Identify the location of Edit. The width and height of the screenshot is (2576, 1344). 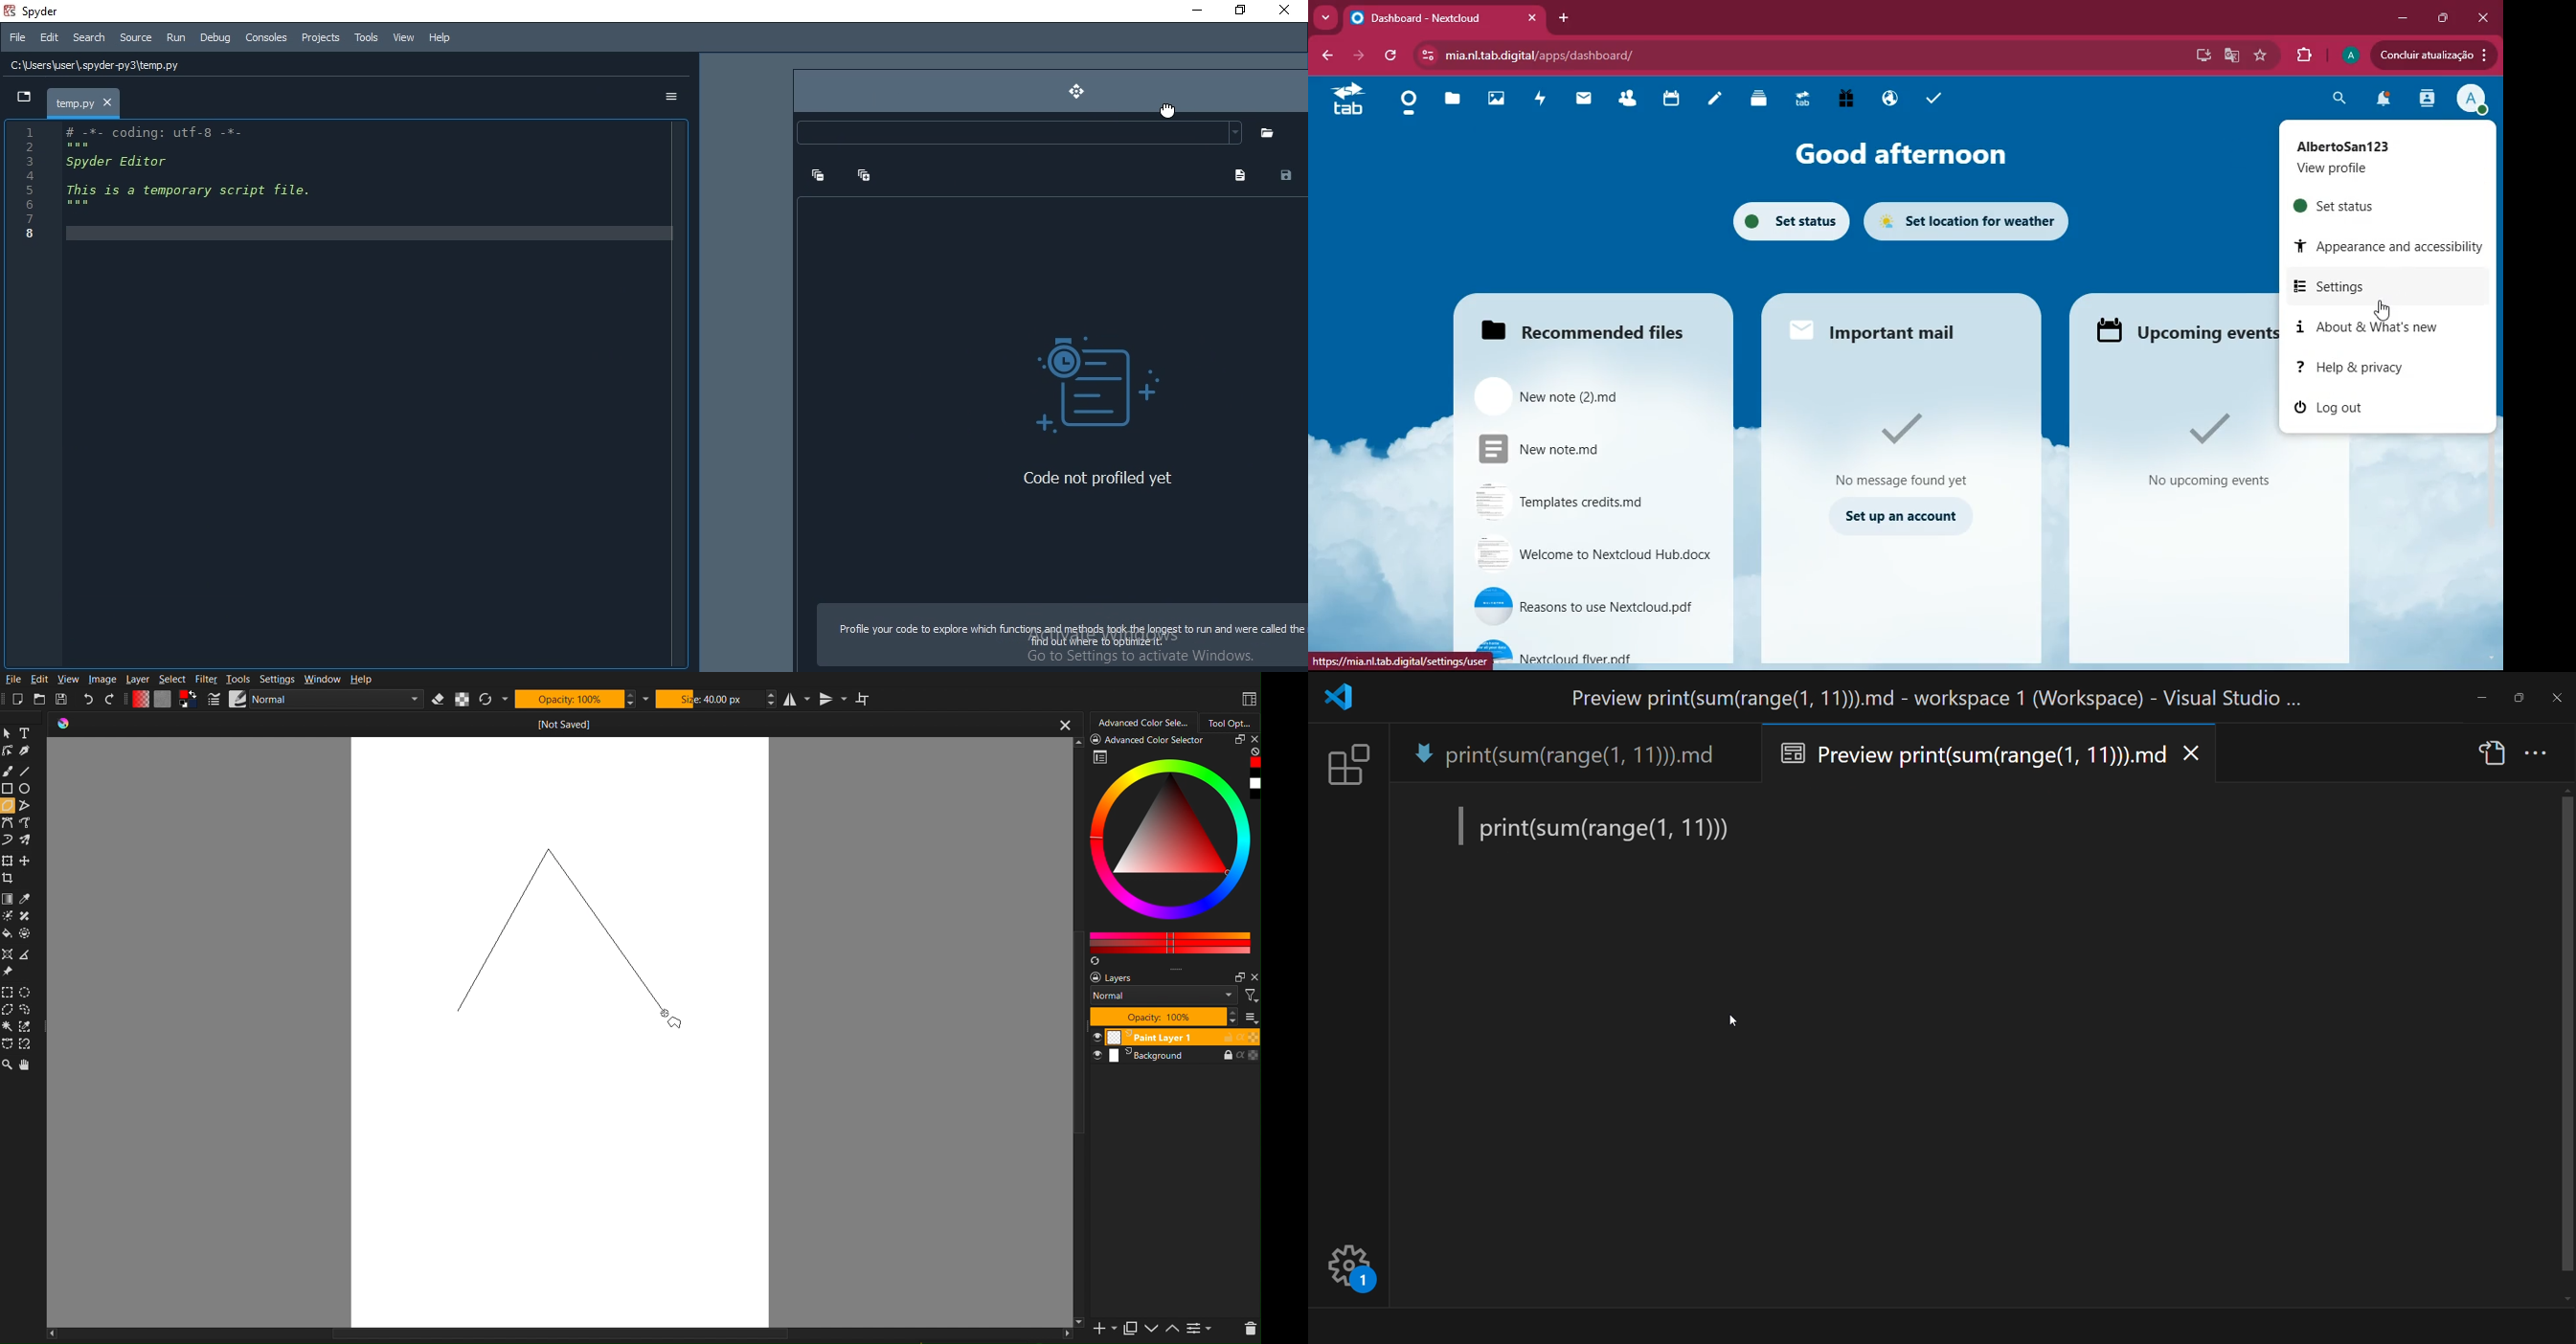
(48, 36).